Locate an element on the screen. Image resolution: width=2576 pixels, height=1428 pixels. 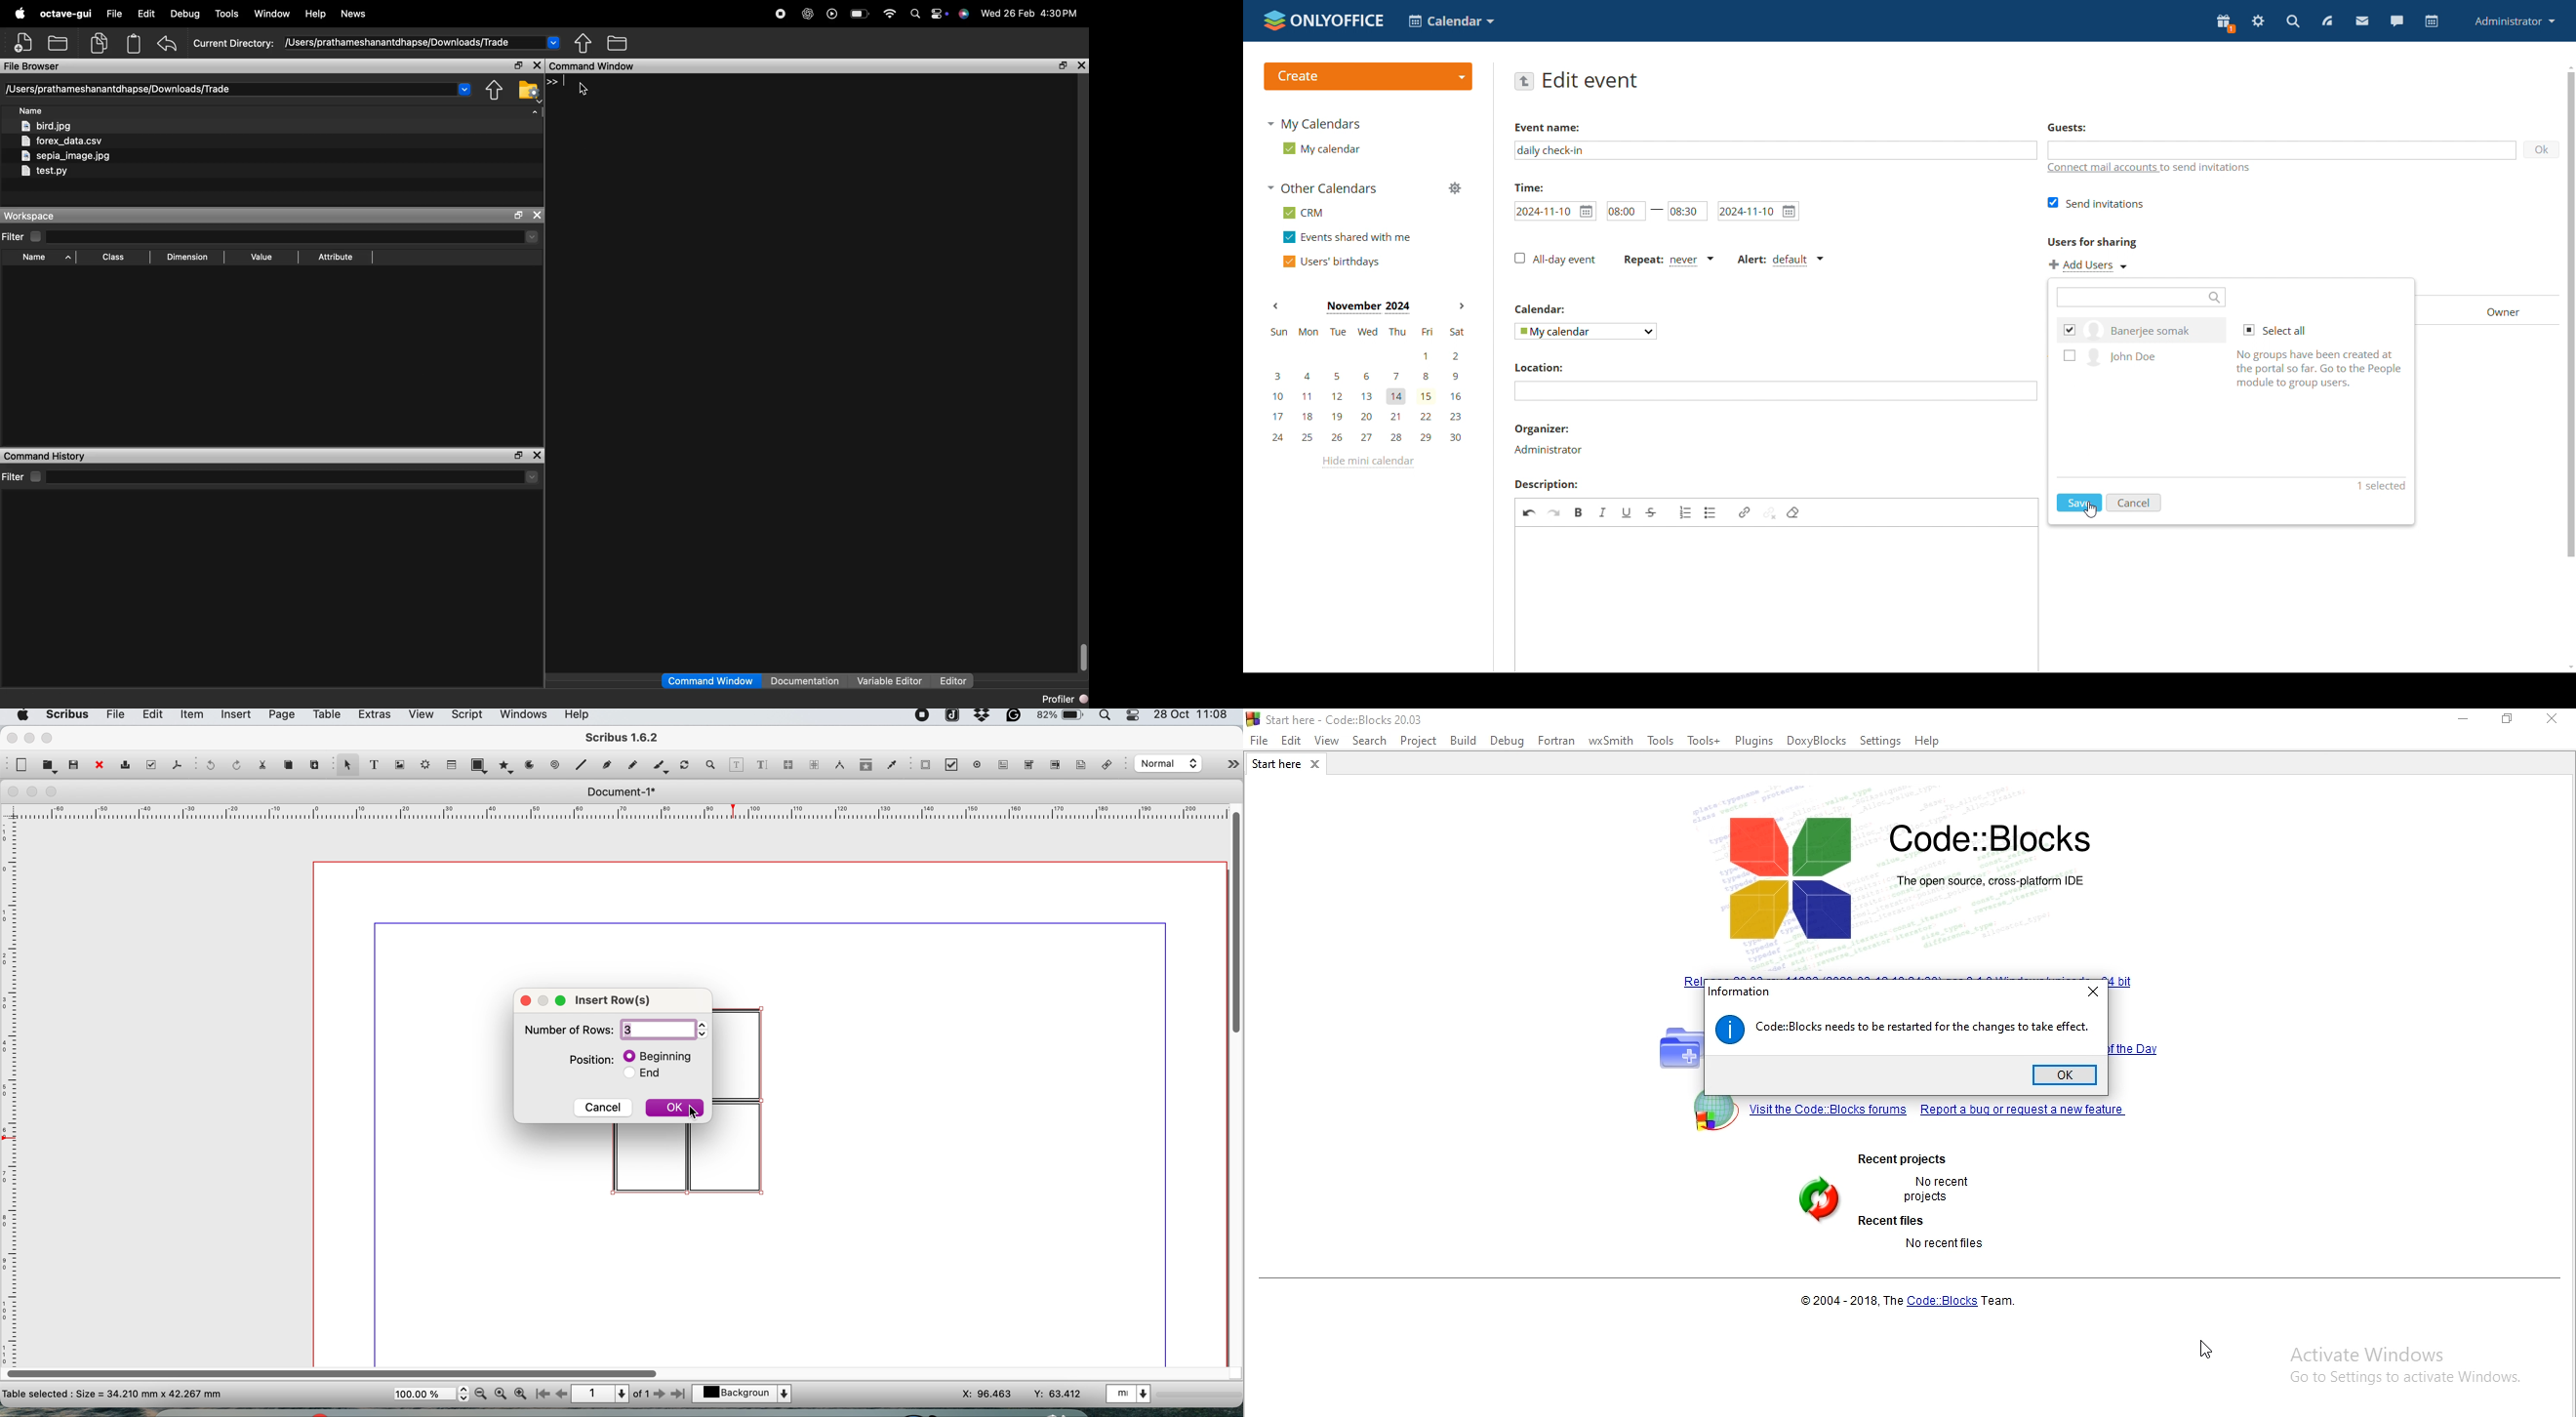
horizontal scroll bar is located at coordinates (335, 1370).